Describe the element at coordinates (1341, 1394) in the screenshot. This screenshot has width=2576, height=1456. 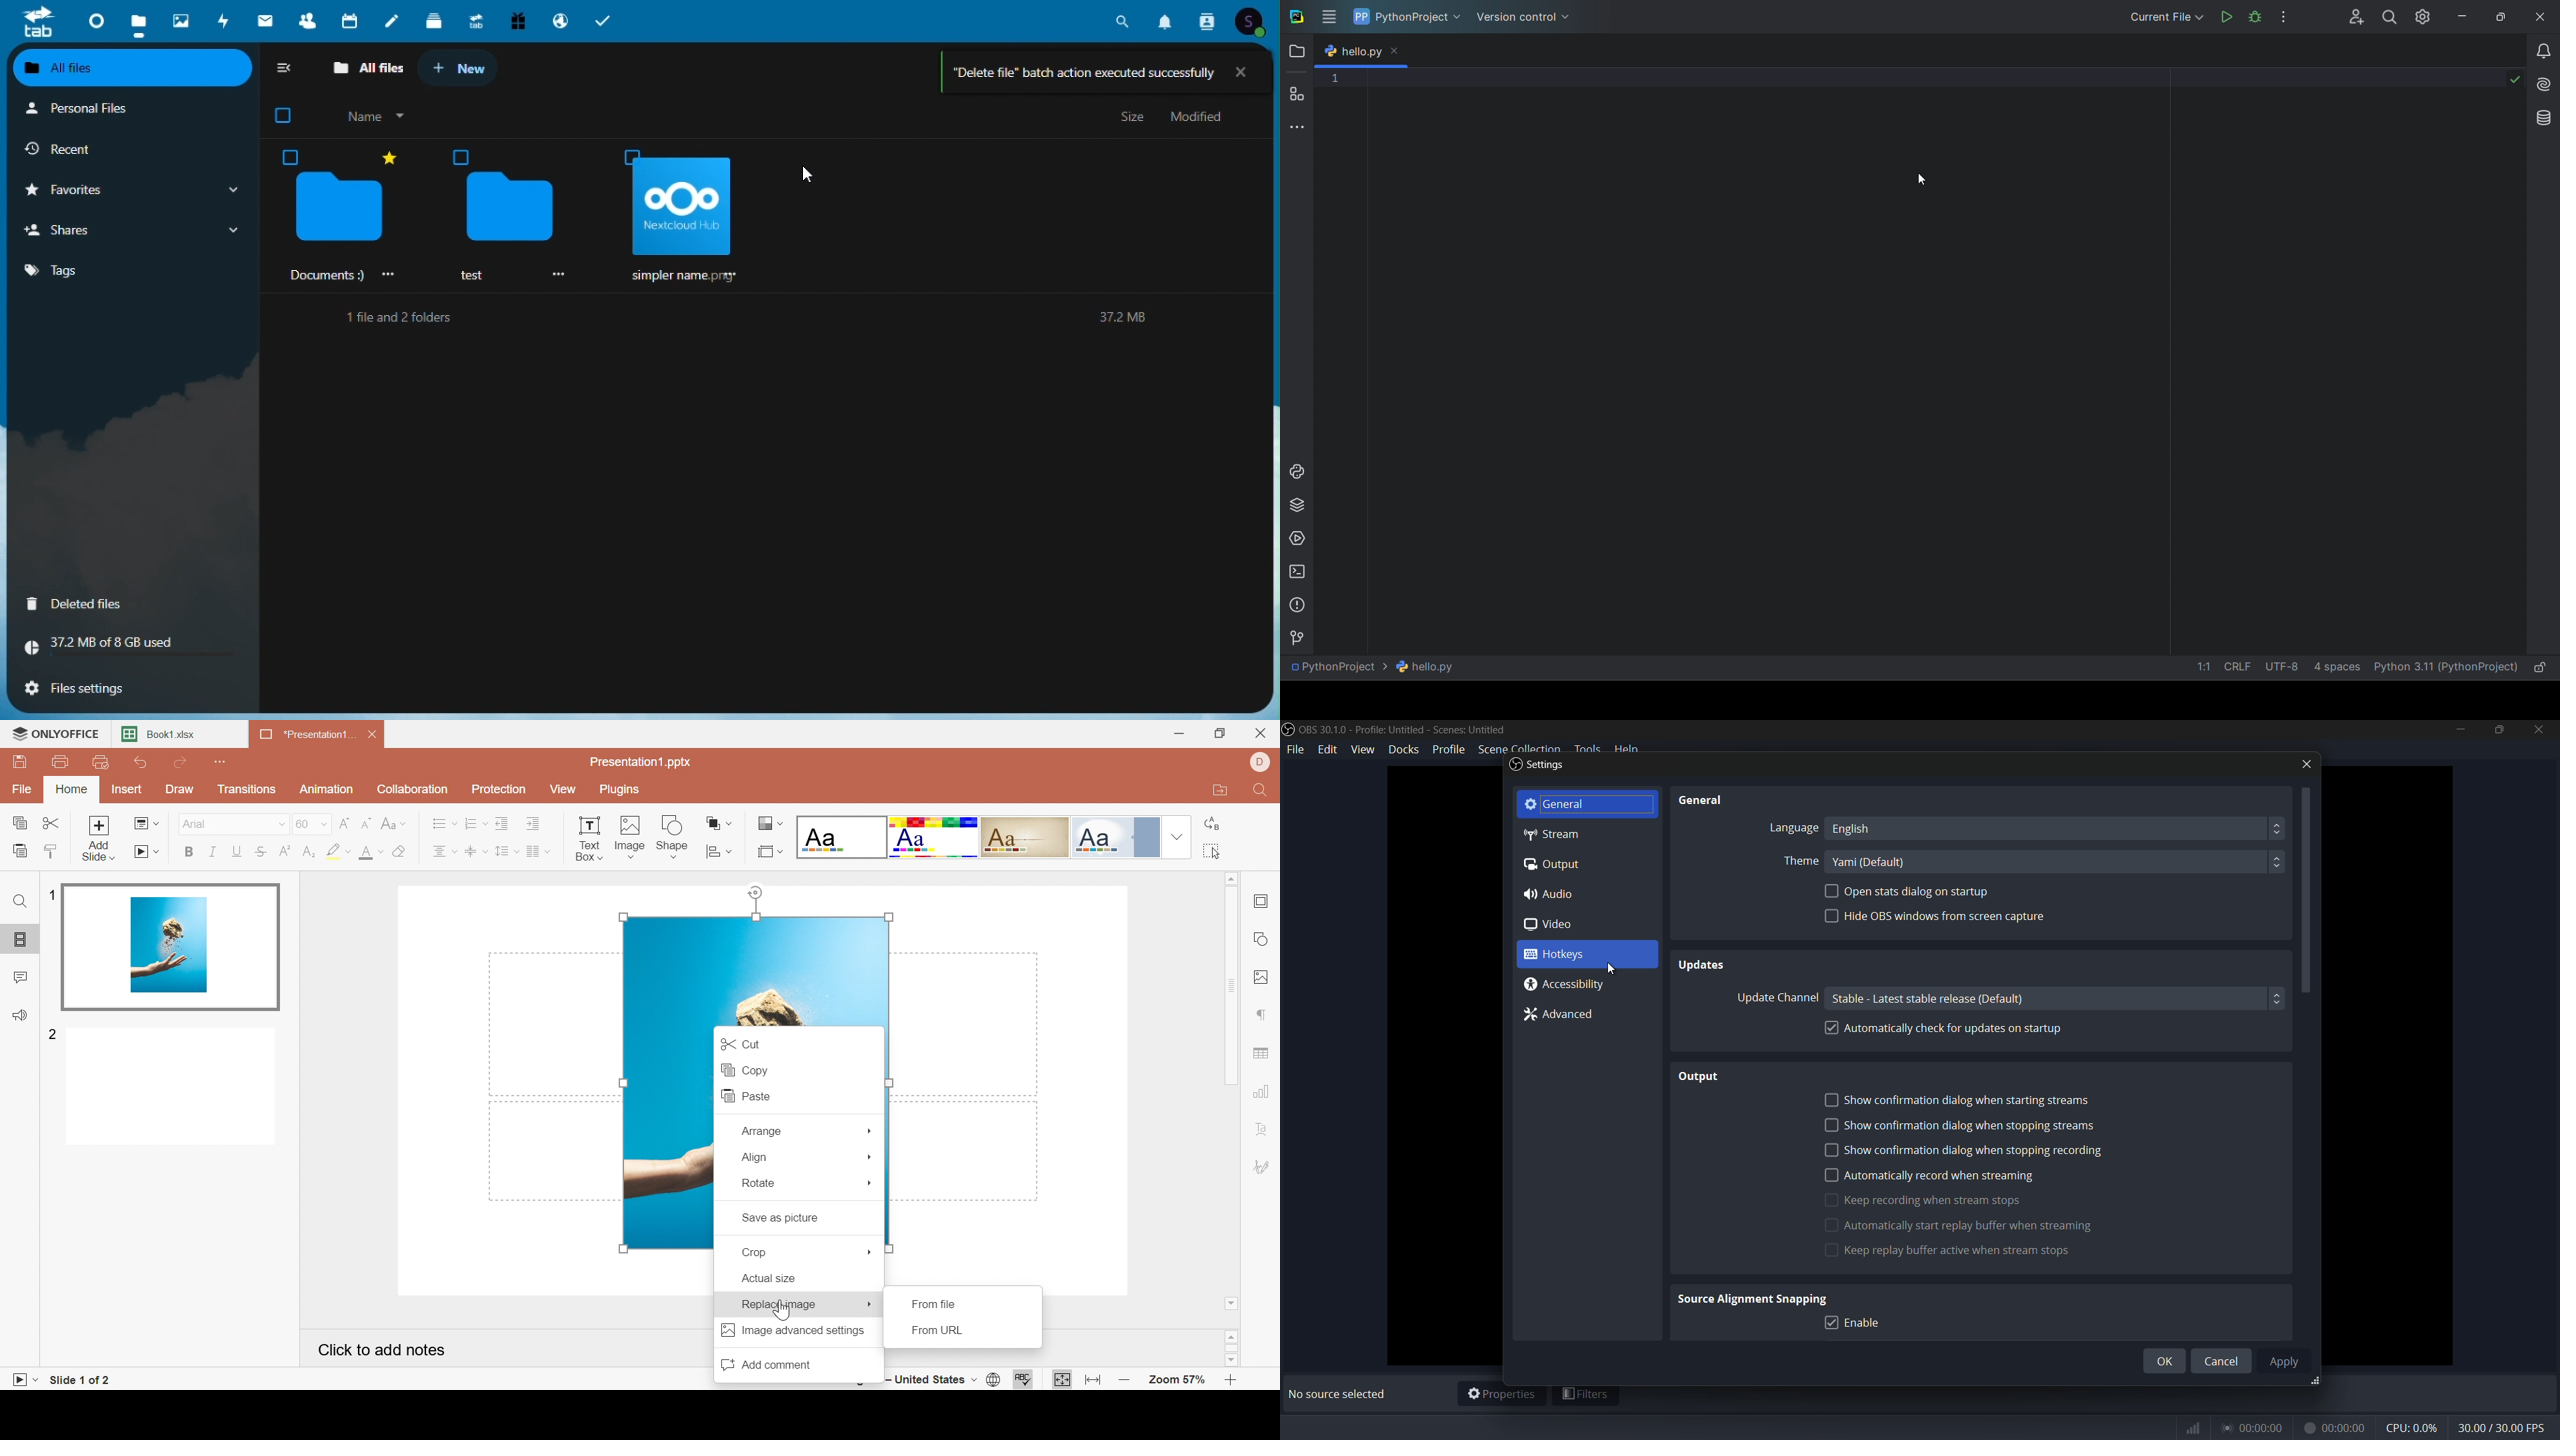
I see `No source selected` at that location.